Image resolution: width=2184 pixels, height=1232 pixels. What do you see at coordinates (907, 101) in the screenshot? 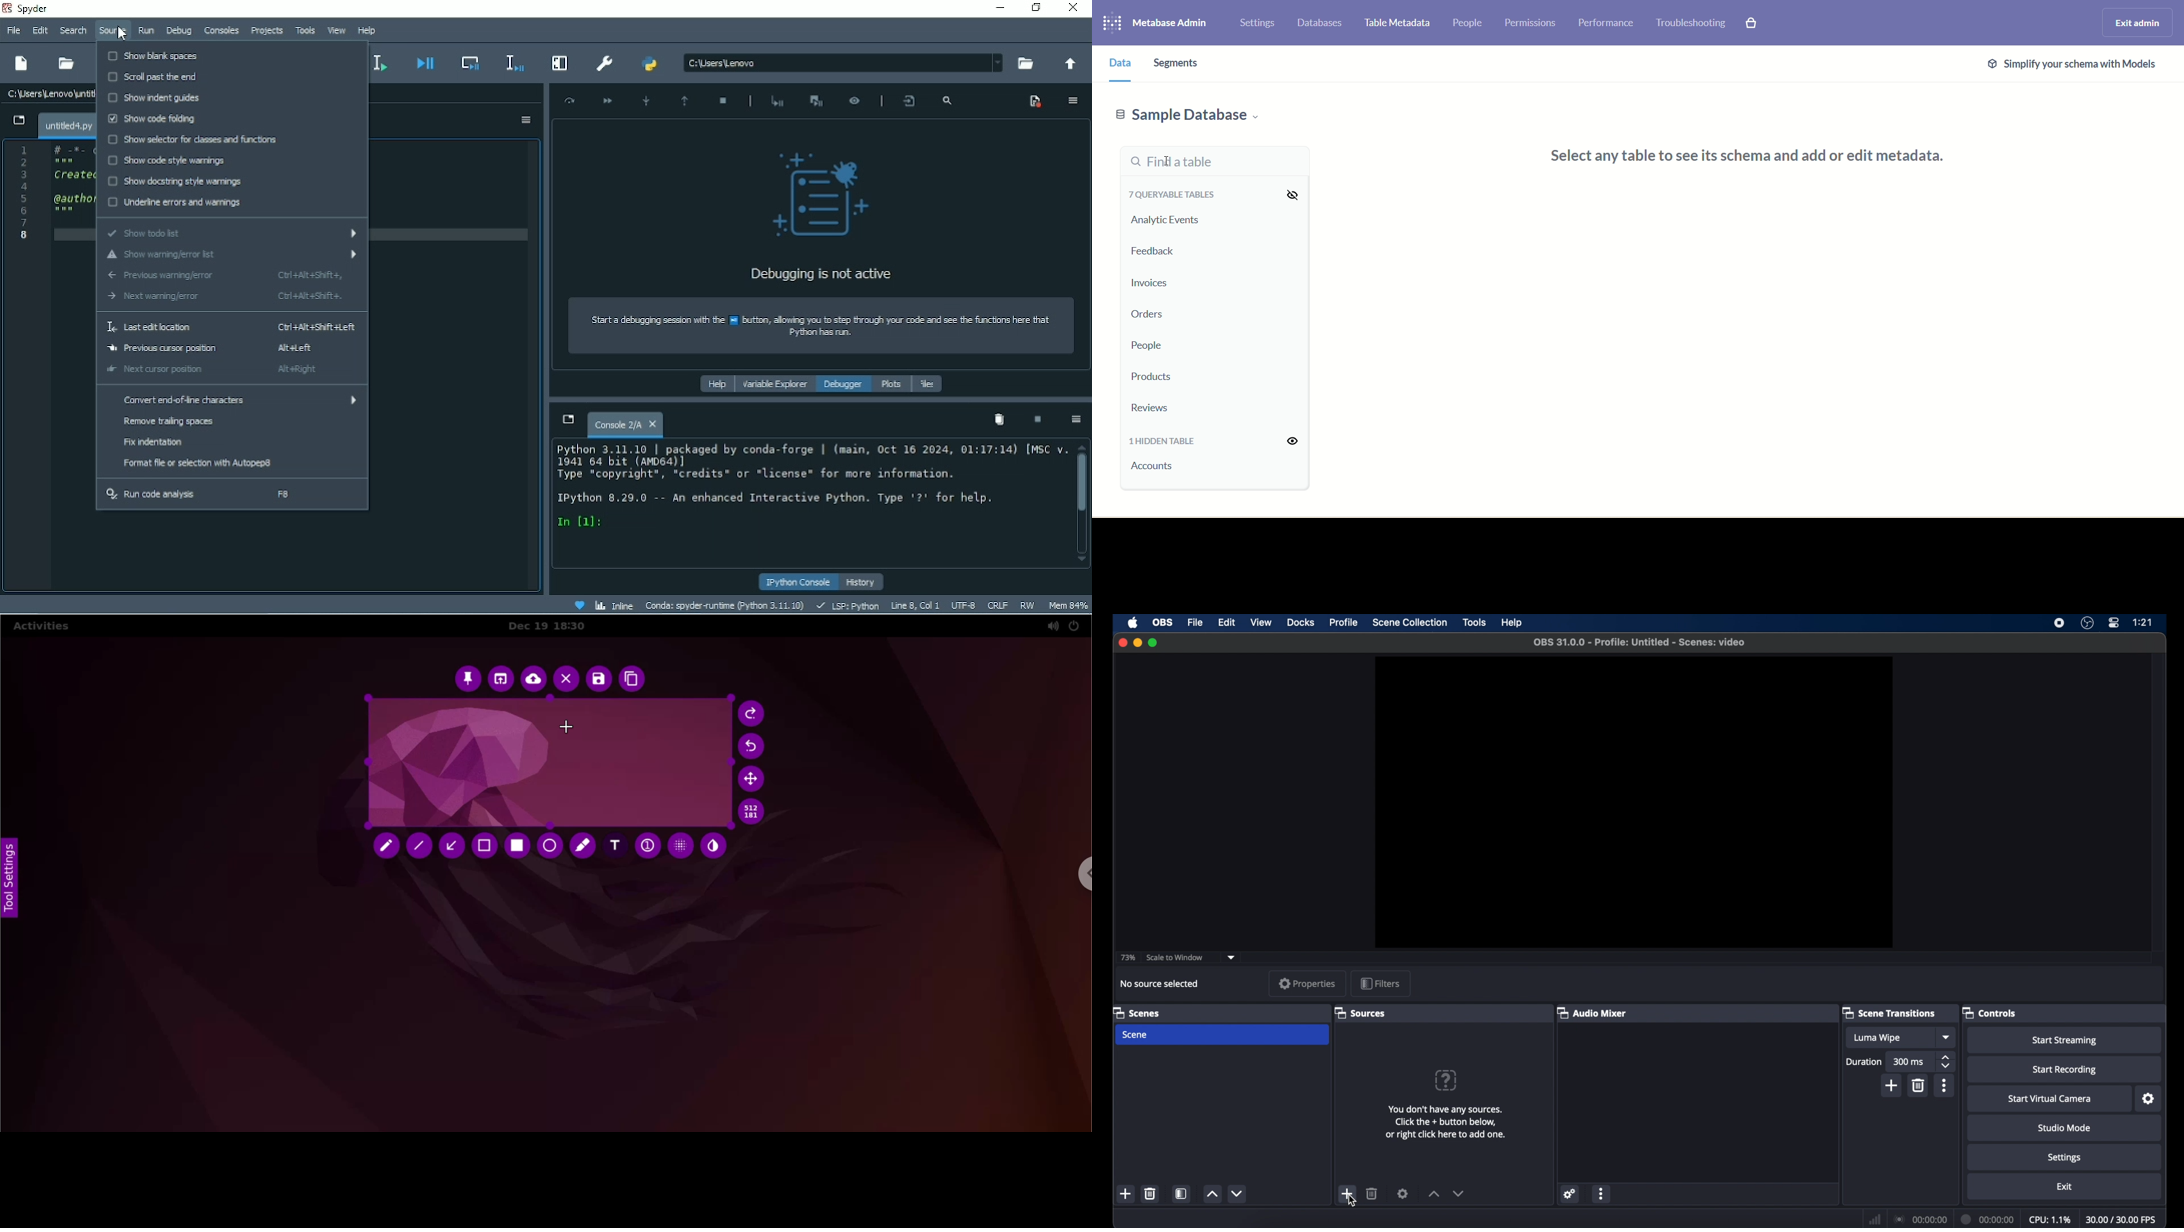
I see `Show the file and line where the debugger is placed in the editor` at bounding box center [907, 101].